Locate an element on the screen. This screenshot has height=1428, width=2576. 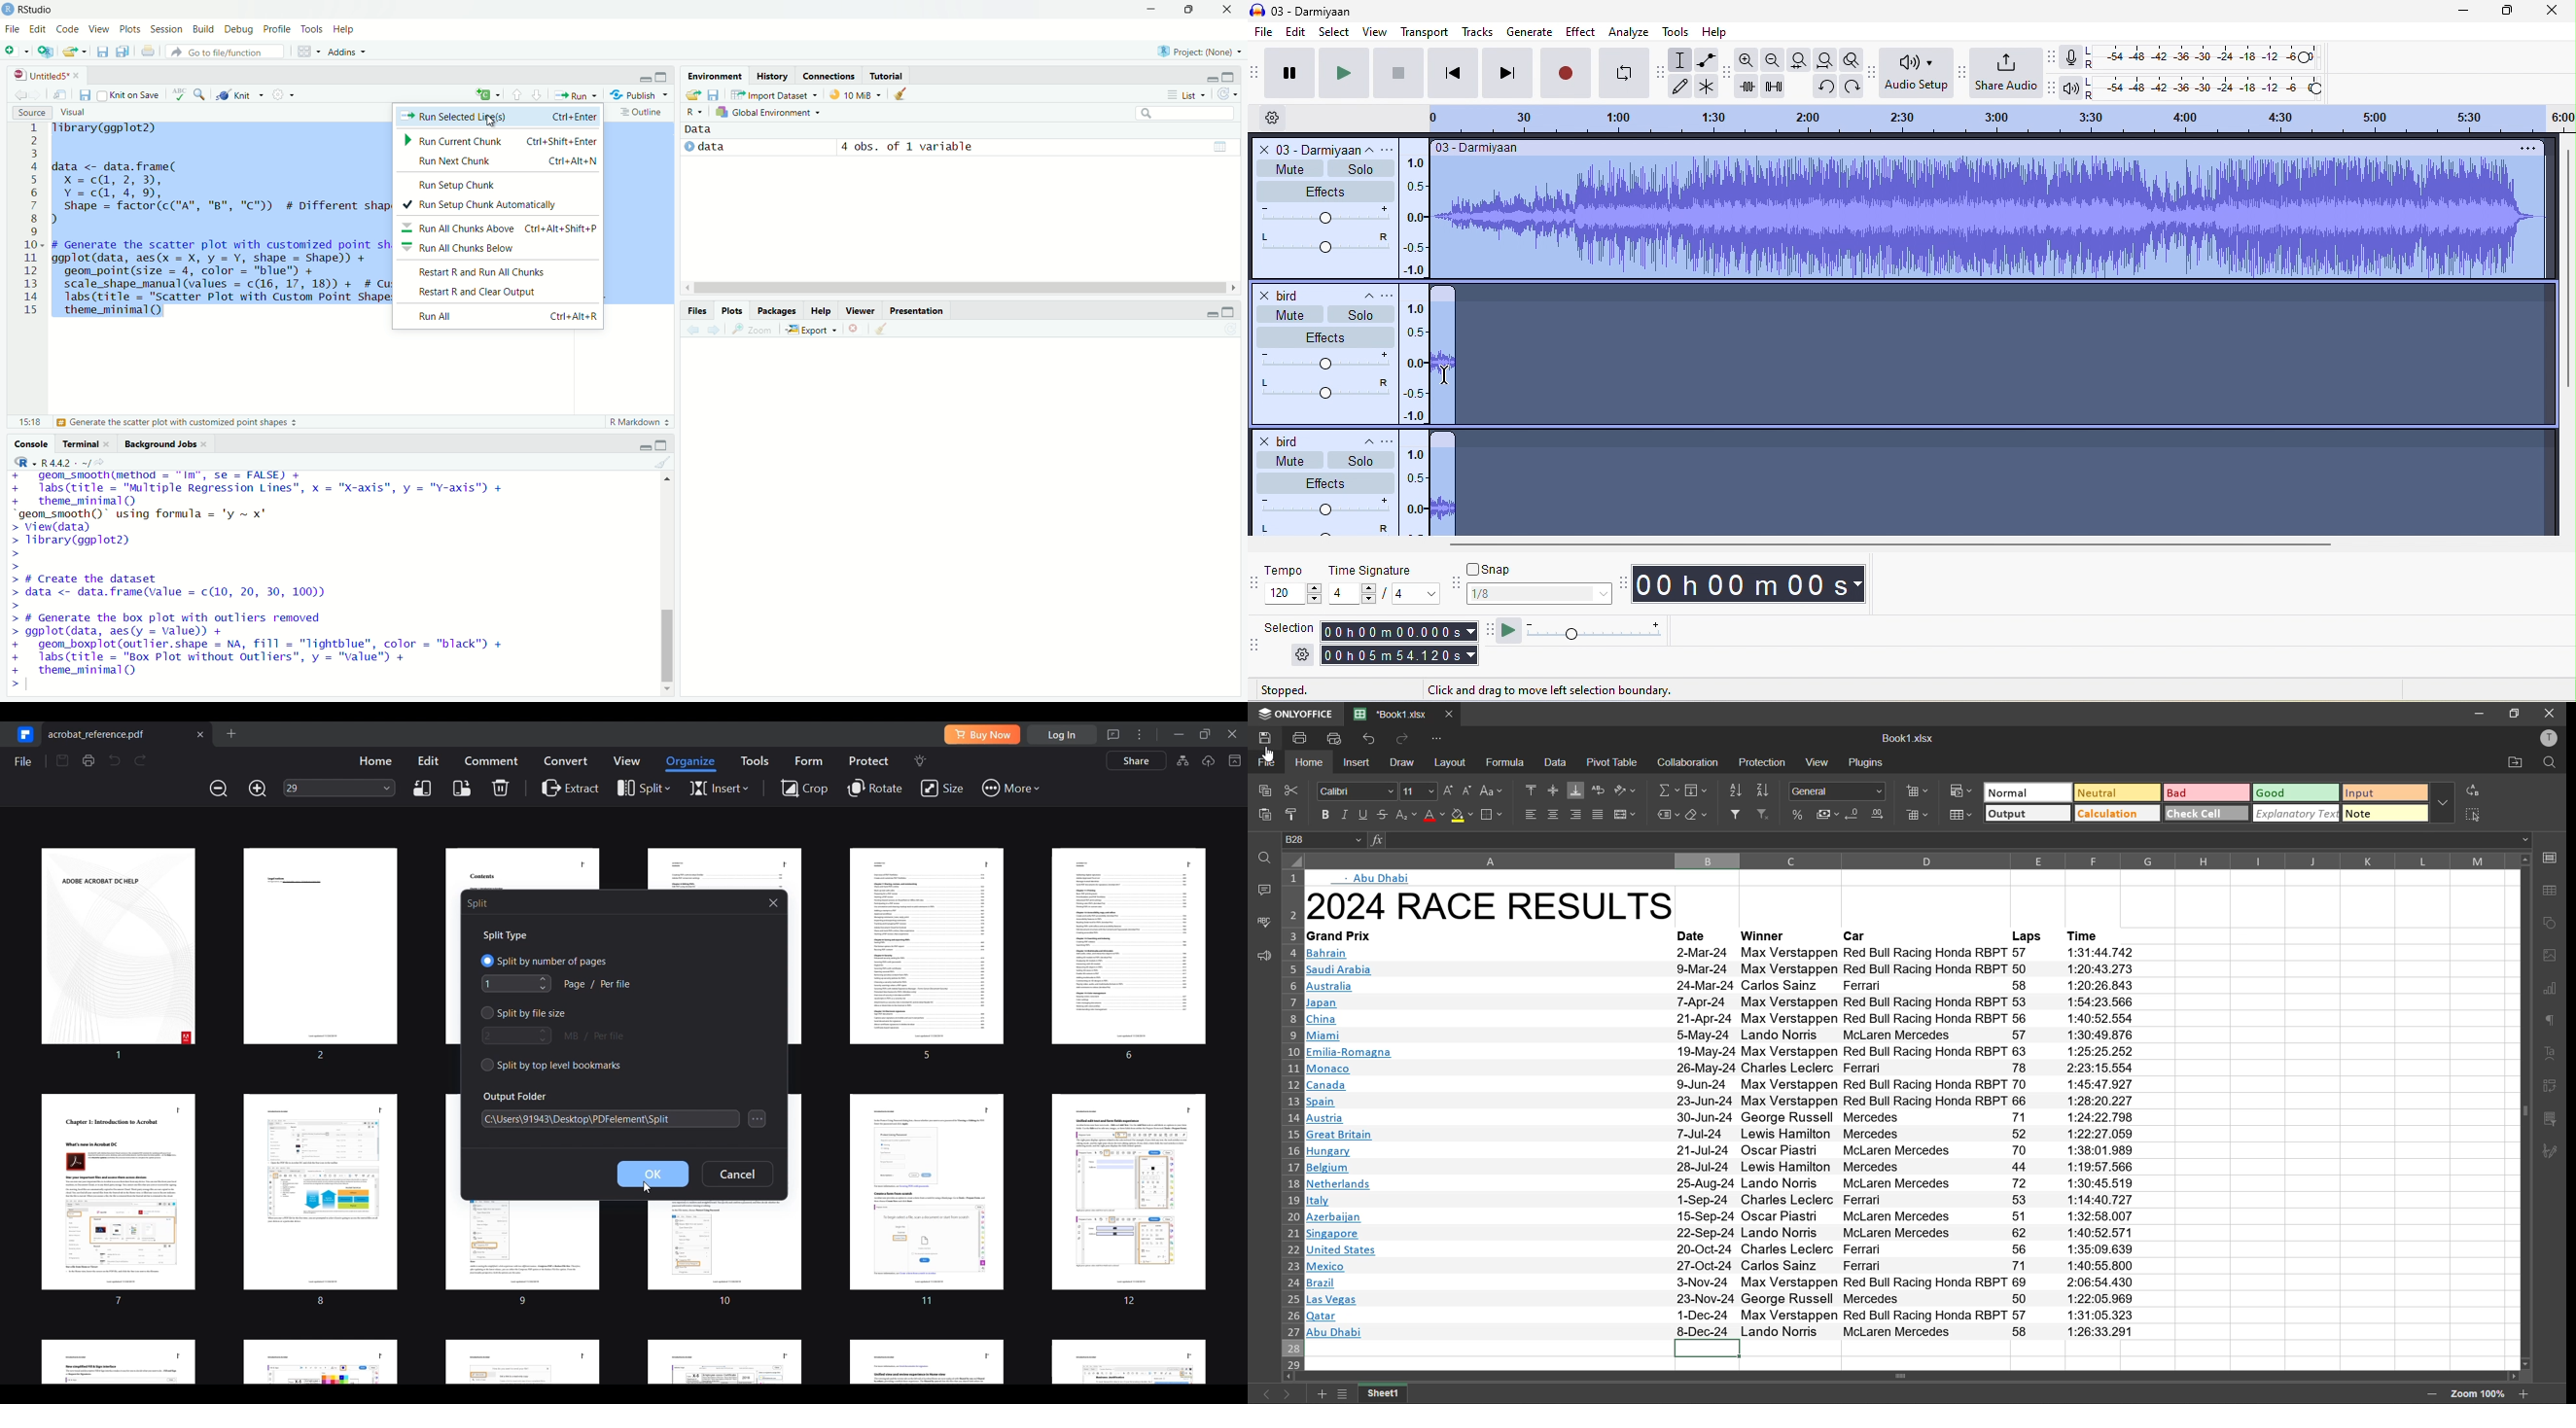
Refresh the list of objects in the environment is located at coordinates (1227, 94).